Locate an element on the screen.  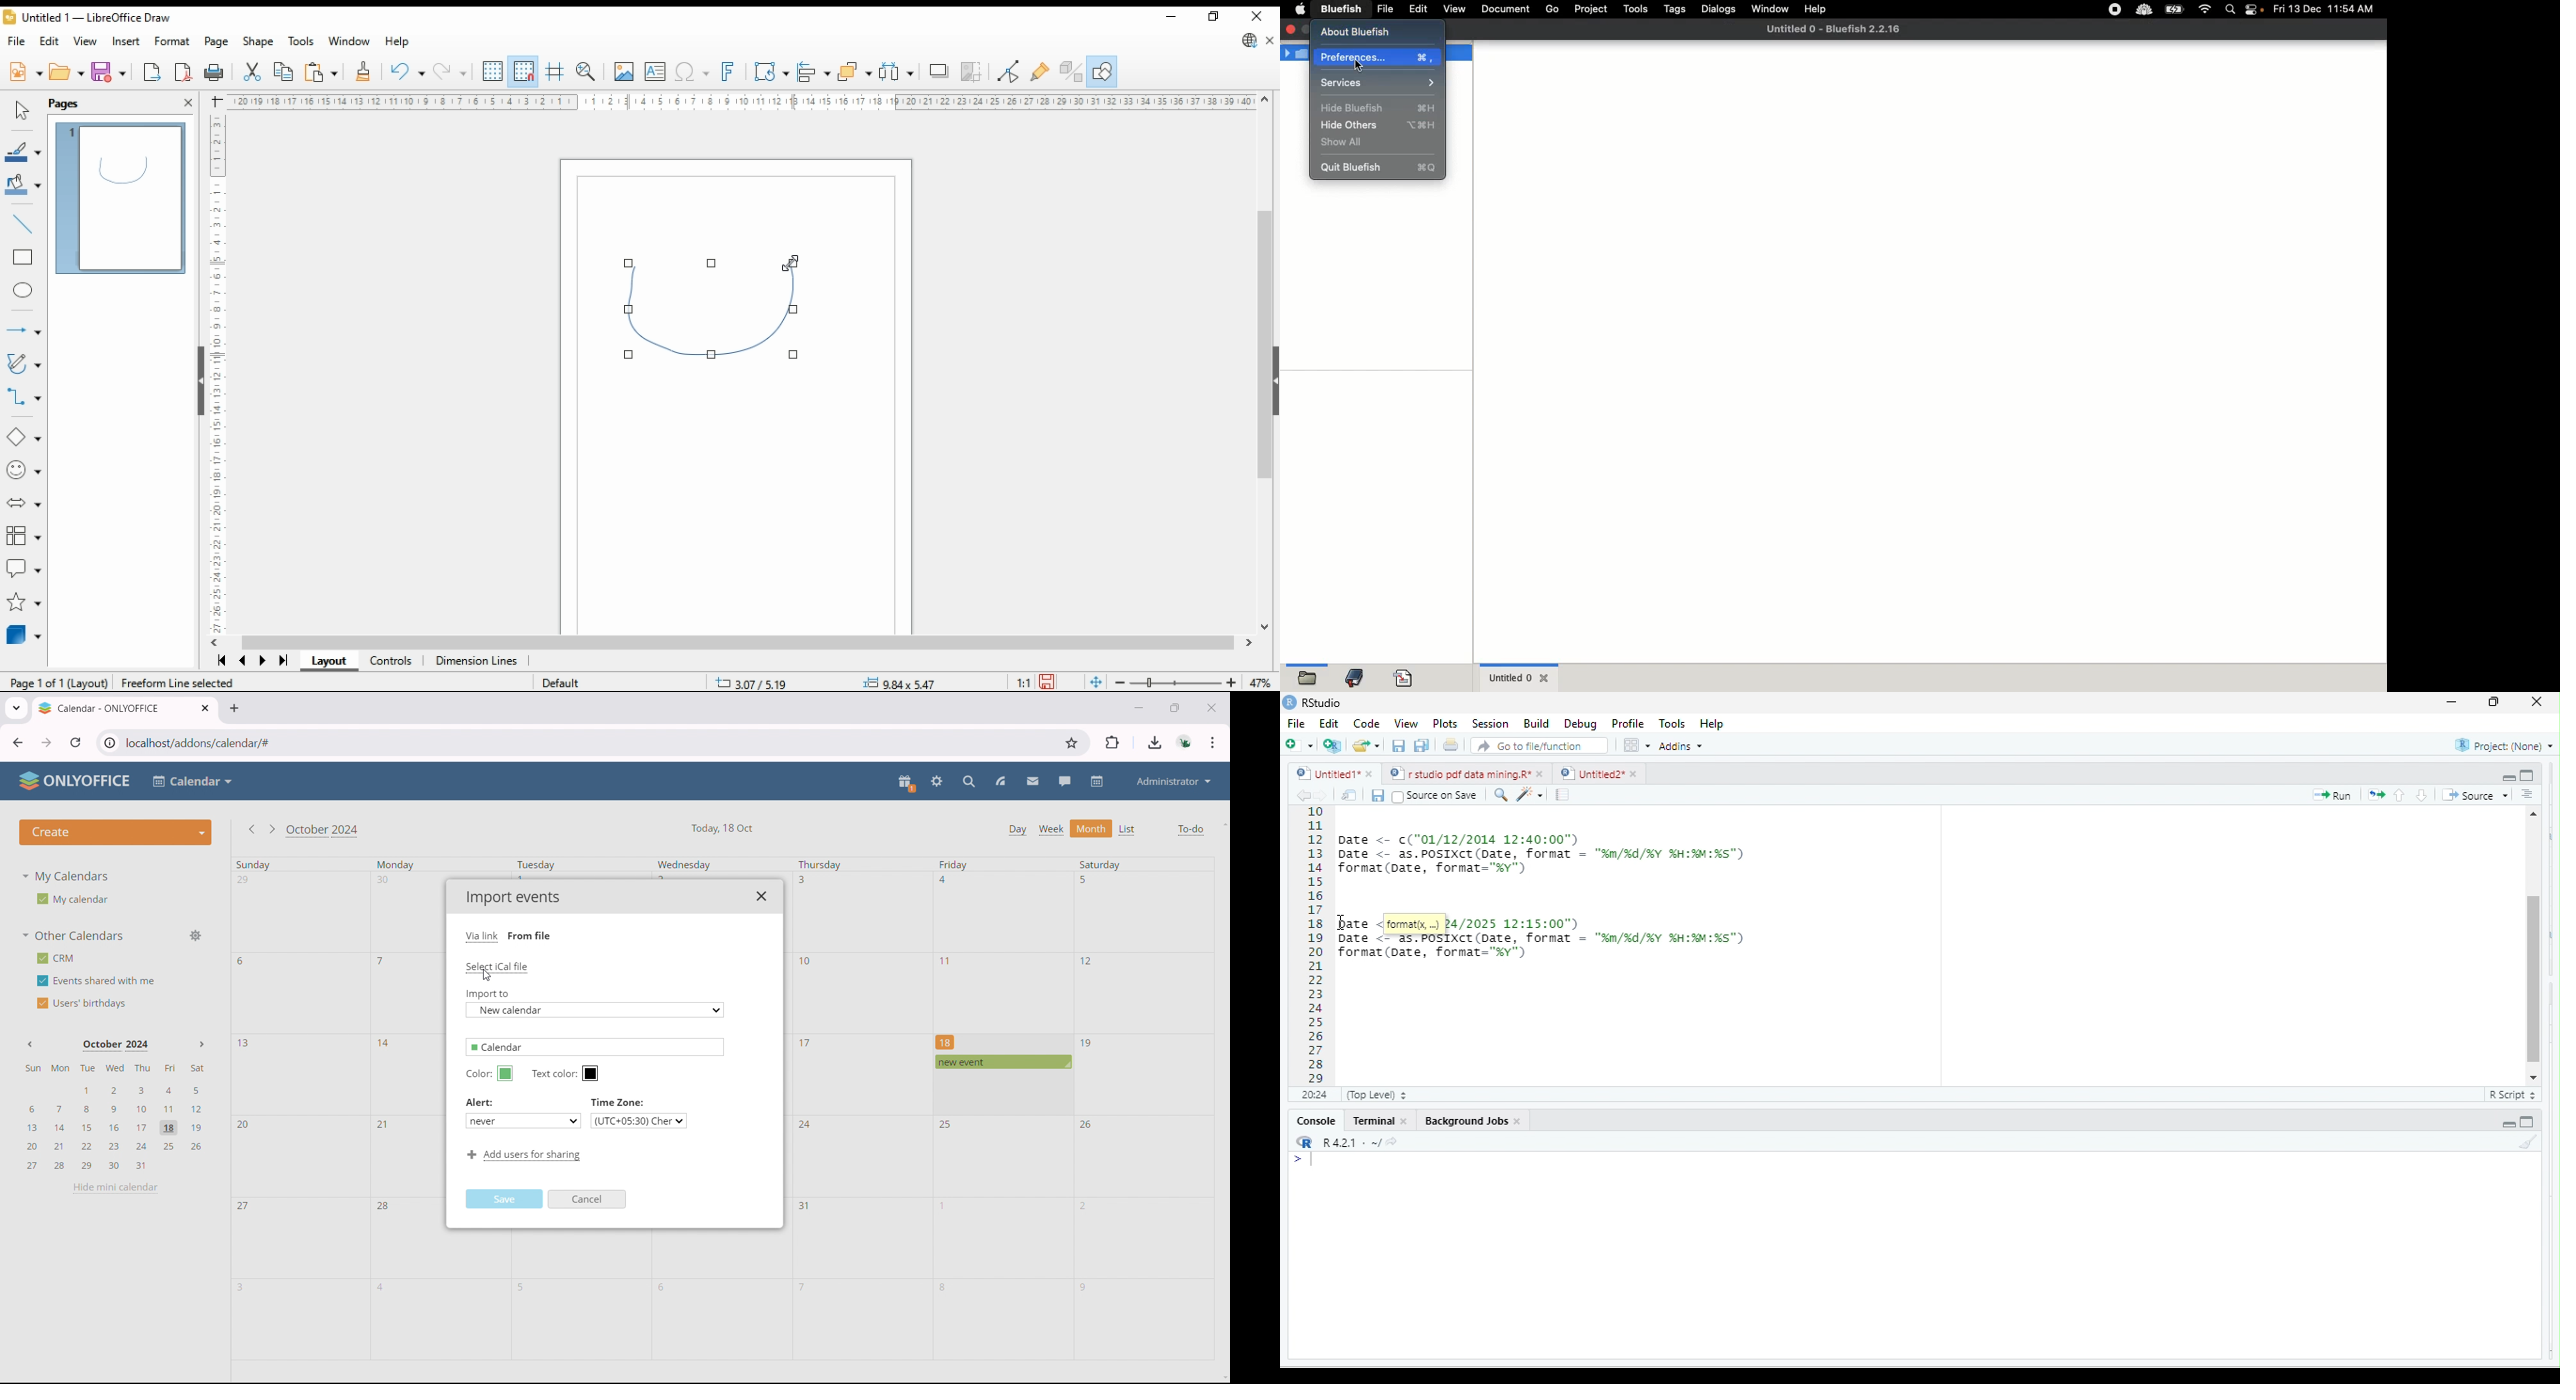
open an existing file is located at coordinates (1367, 745).